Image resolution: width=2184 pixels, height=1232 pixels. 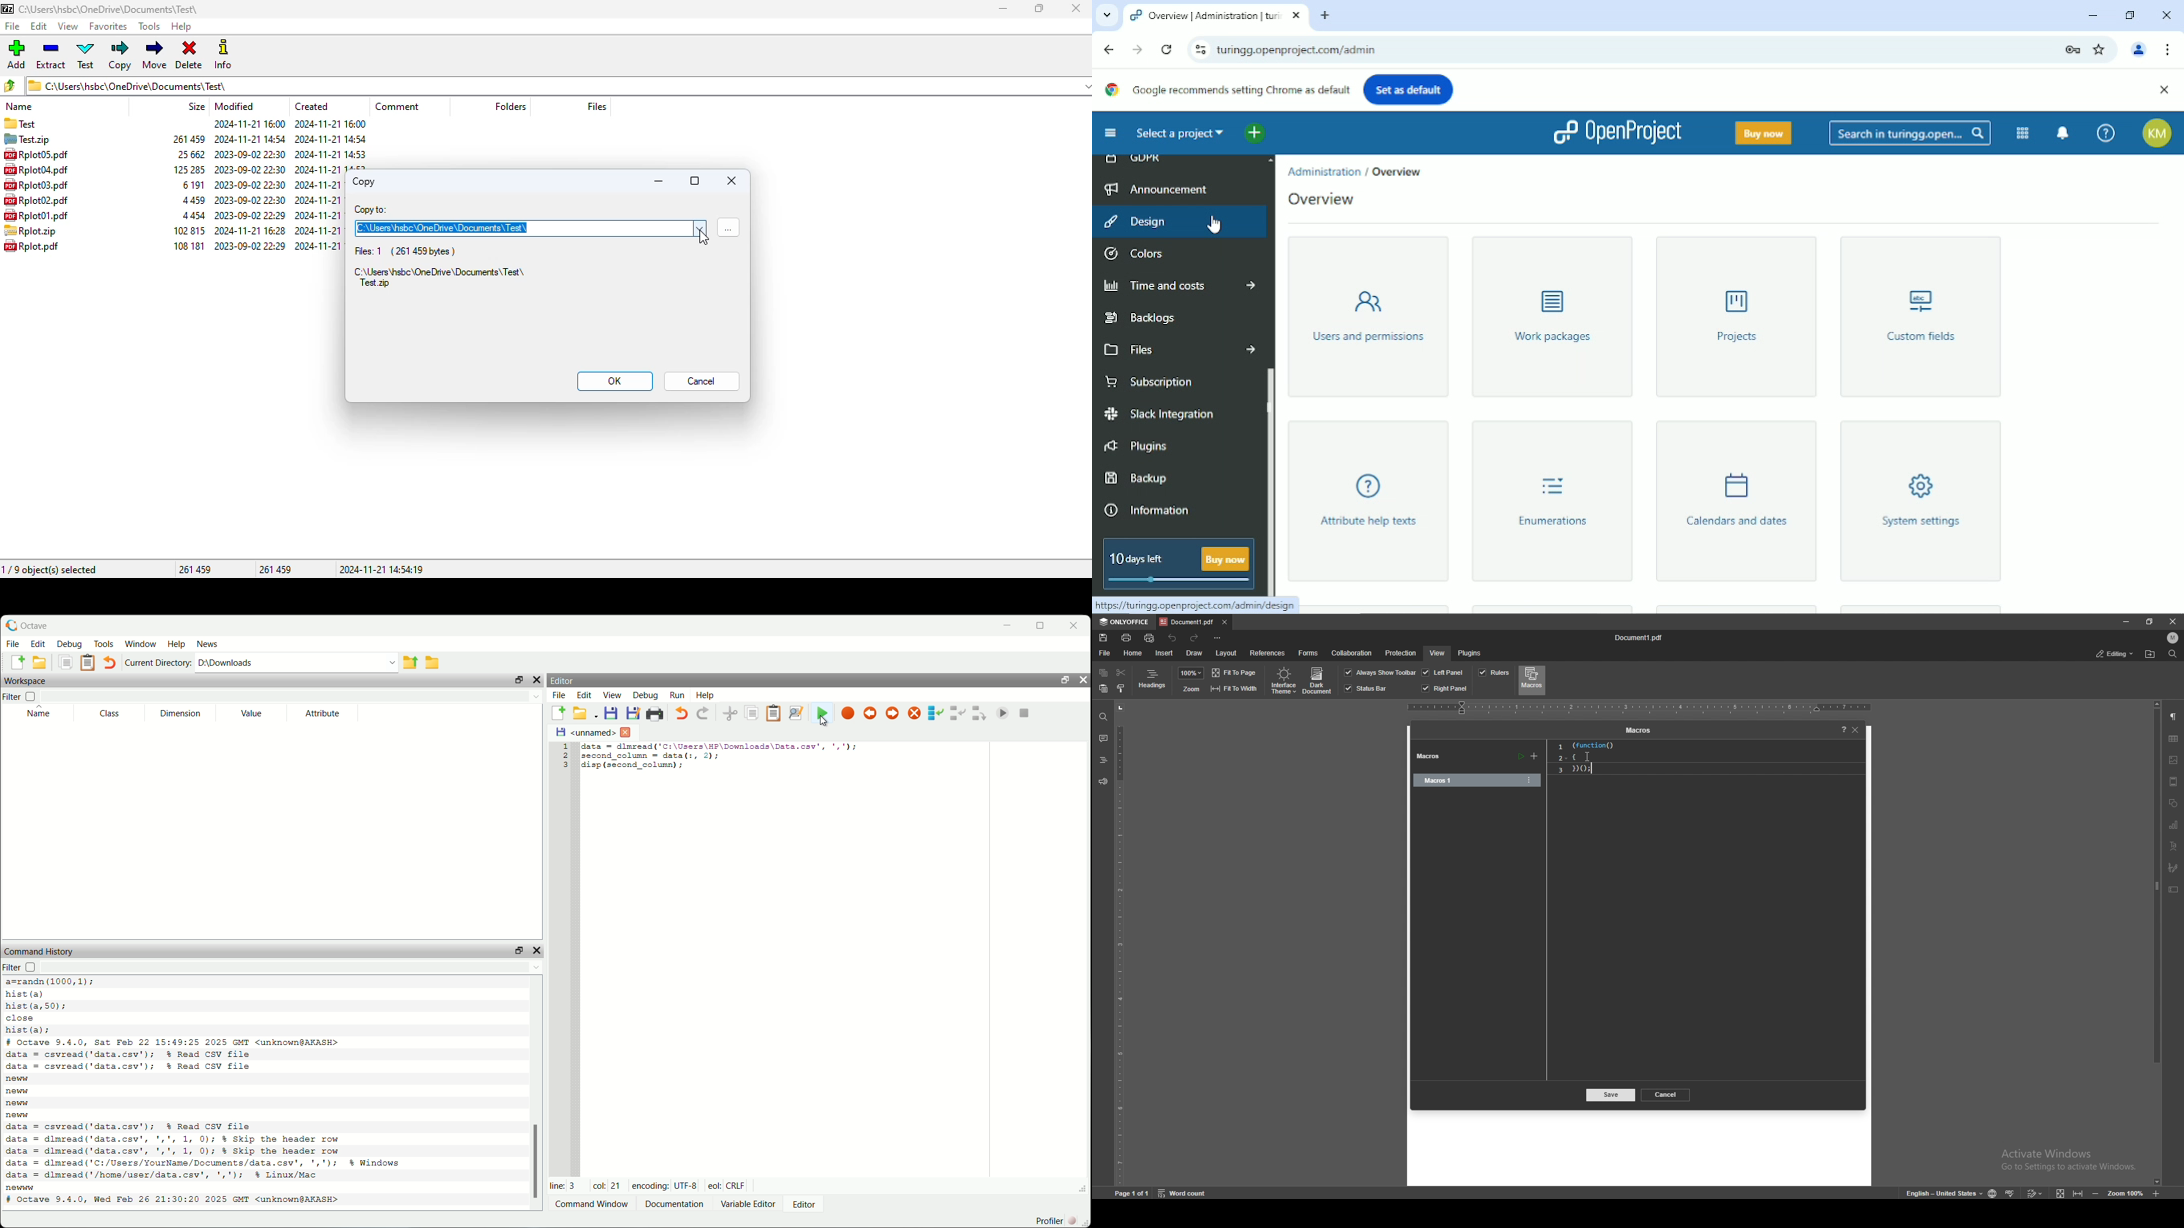 What do you see at coordinates (1195, 606) in the screenshot?
I see `Link` at bounding box center [1195, 606].